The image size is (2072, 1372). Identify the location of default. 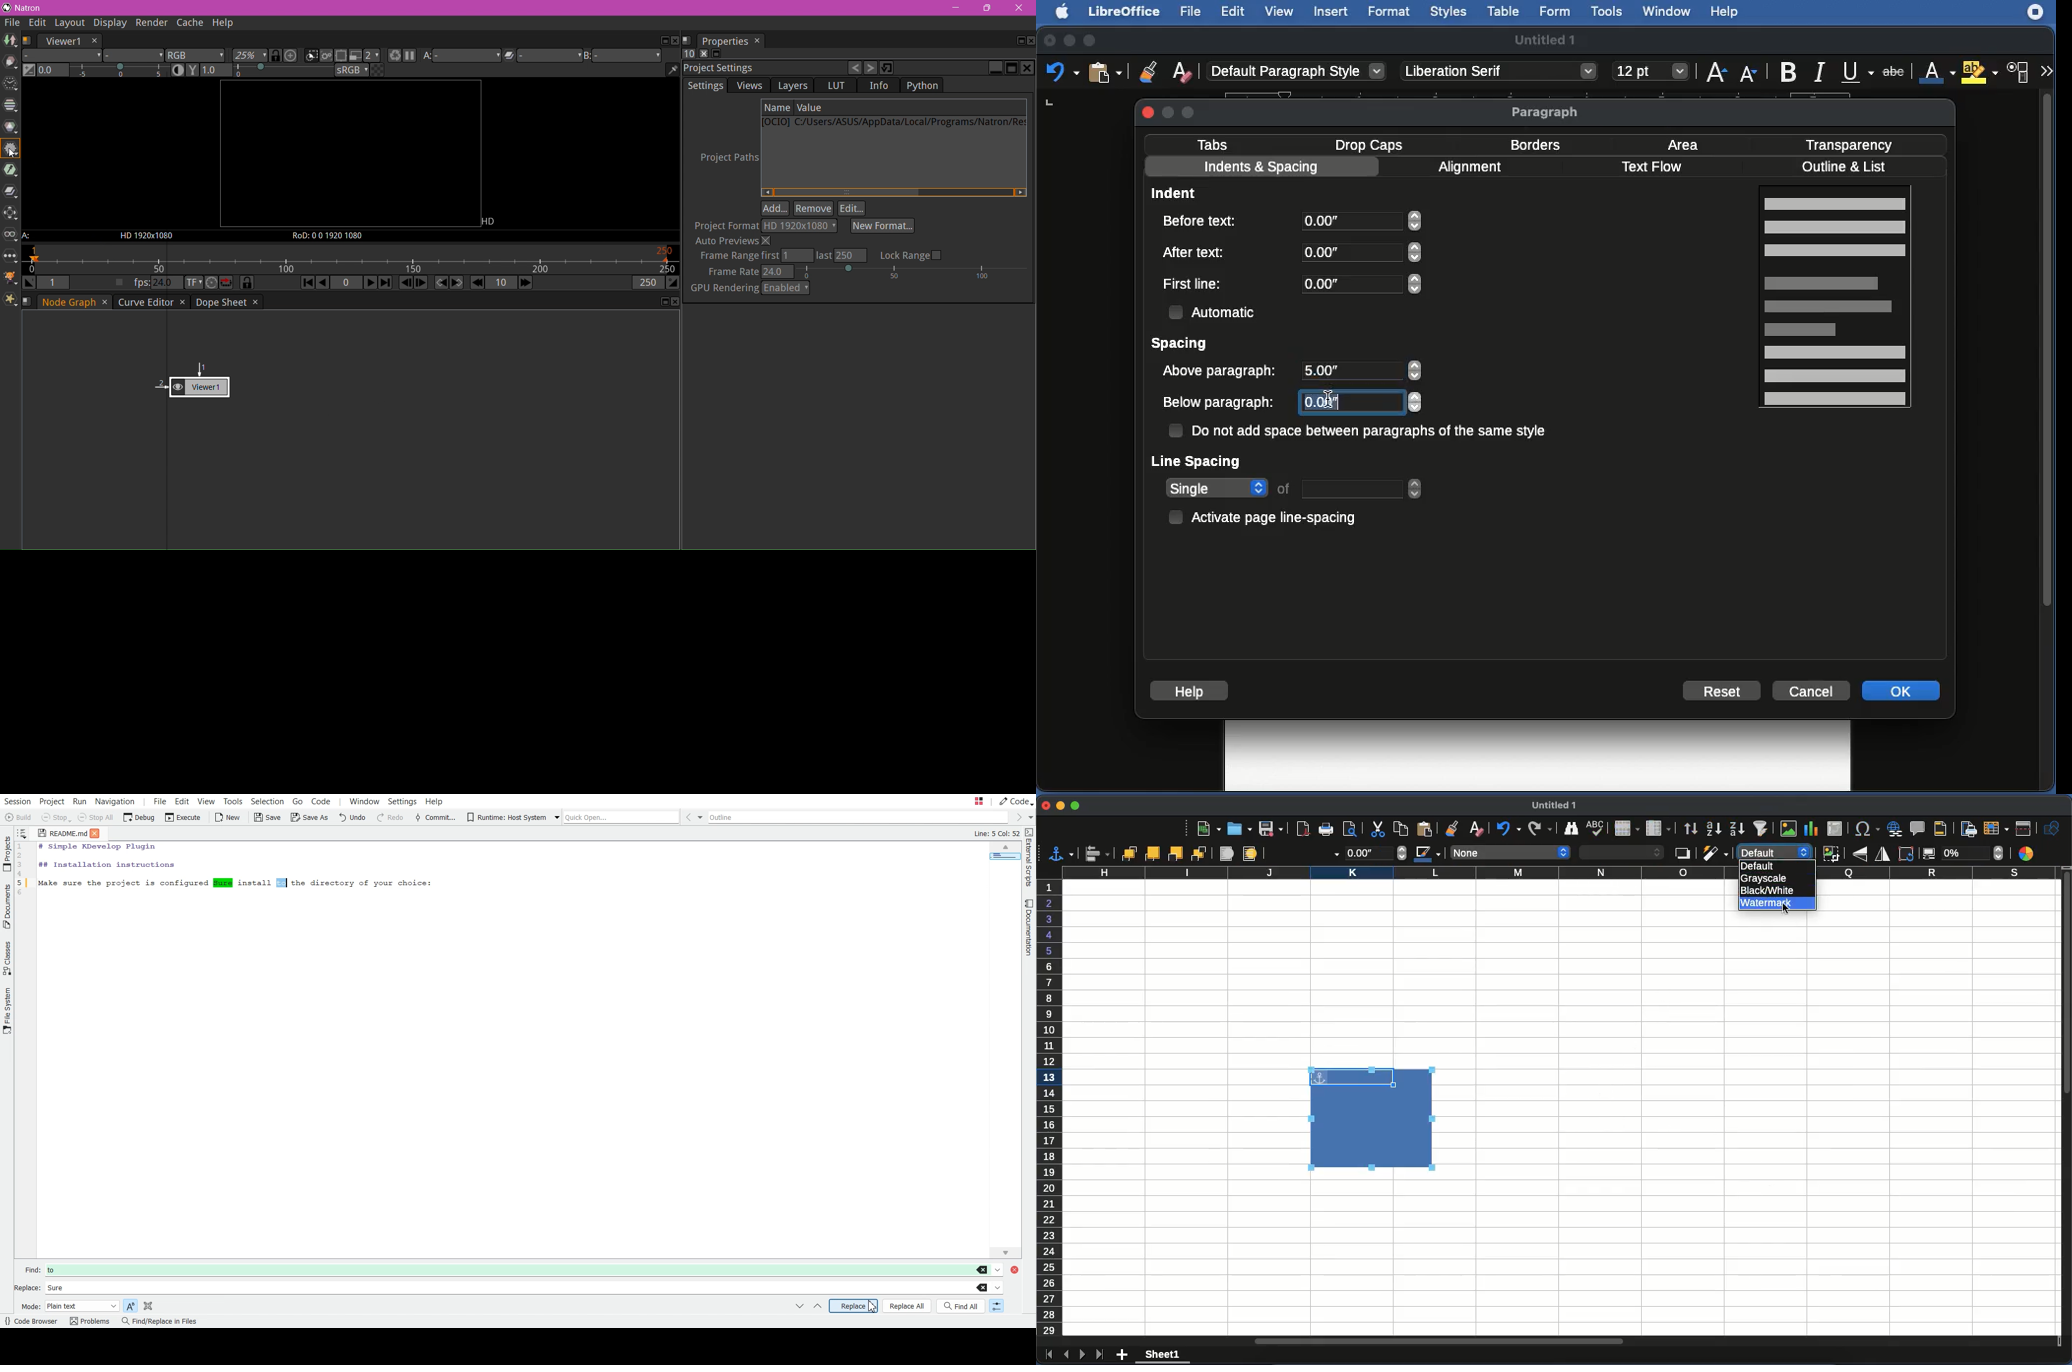
(1759, 865).